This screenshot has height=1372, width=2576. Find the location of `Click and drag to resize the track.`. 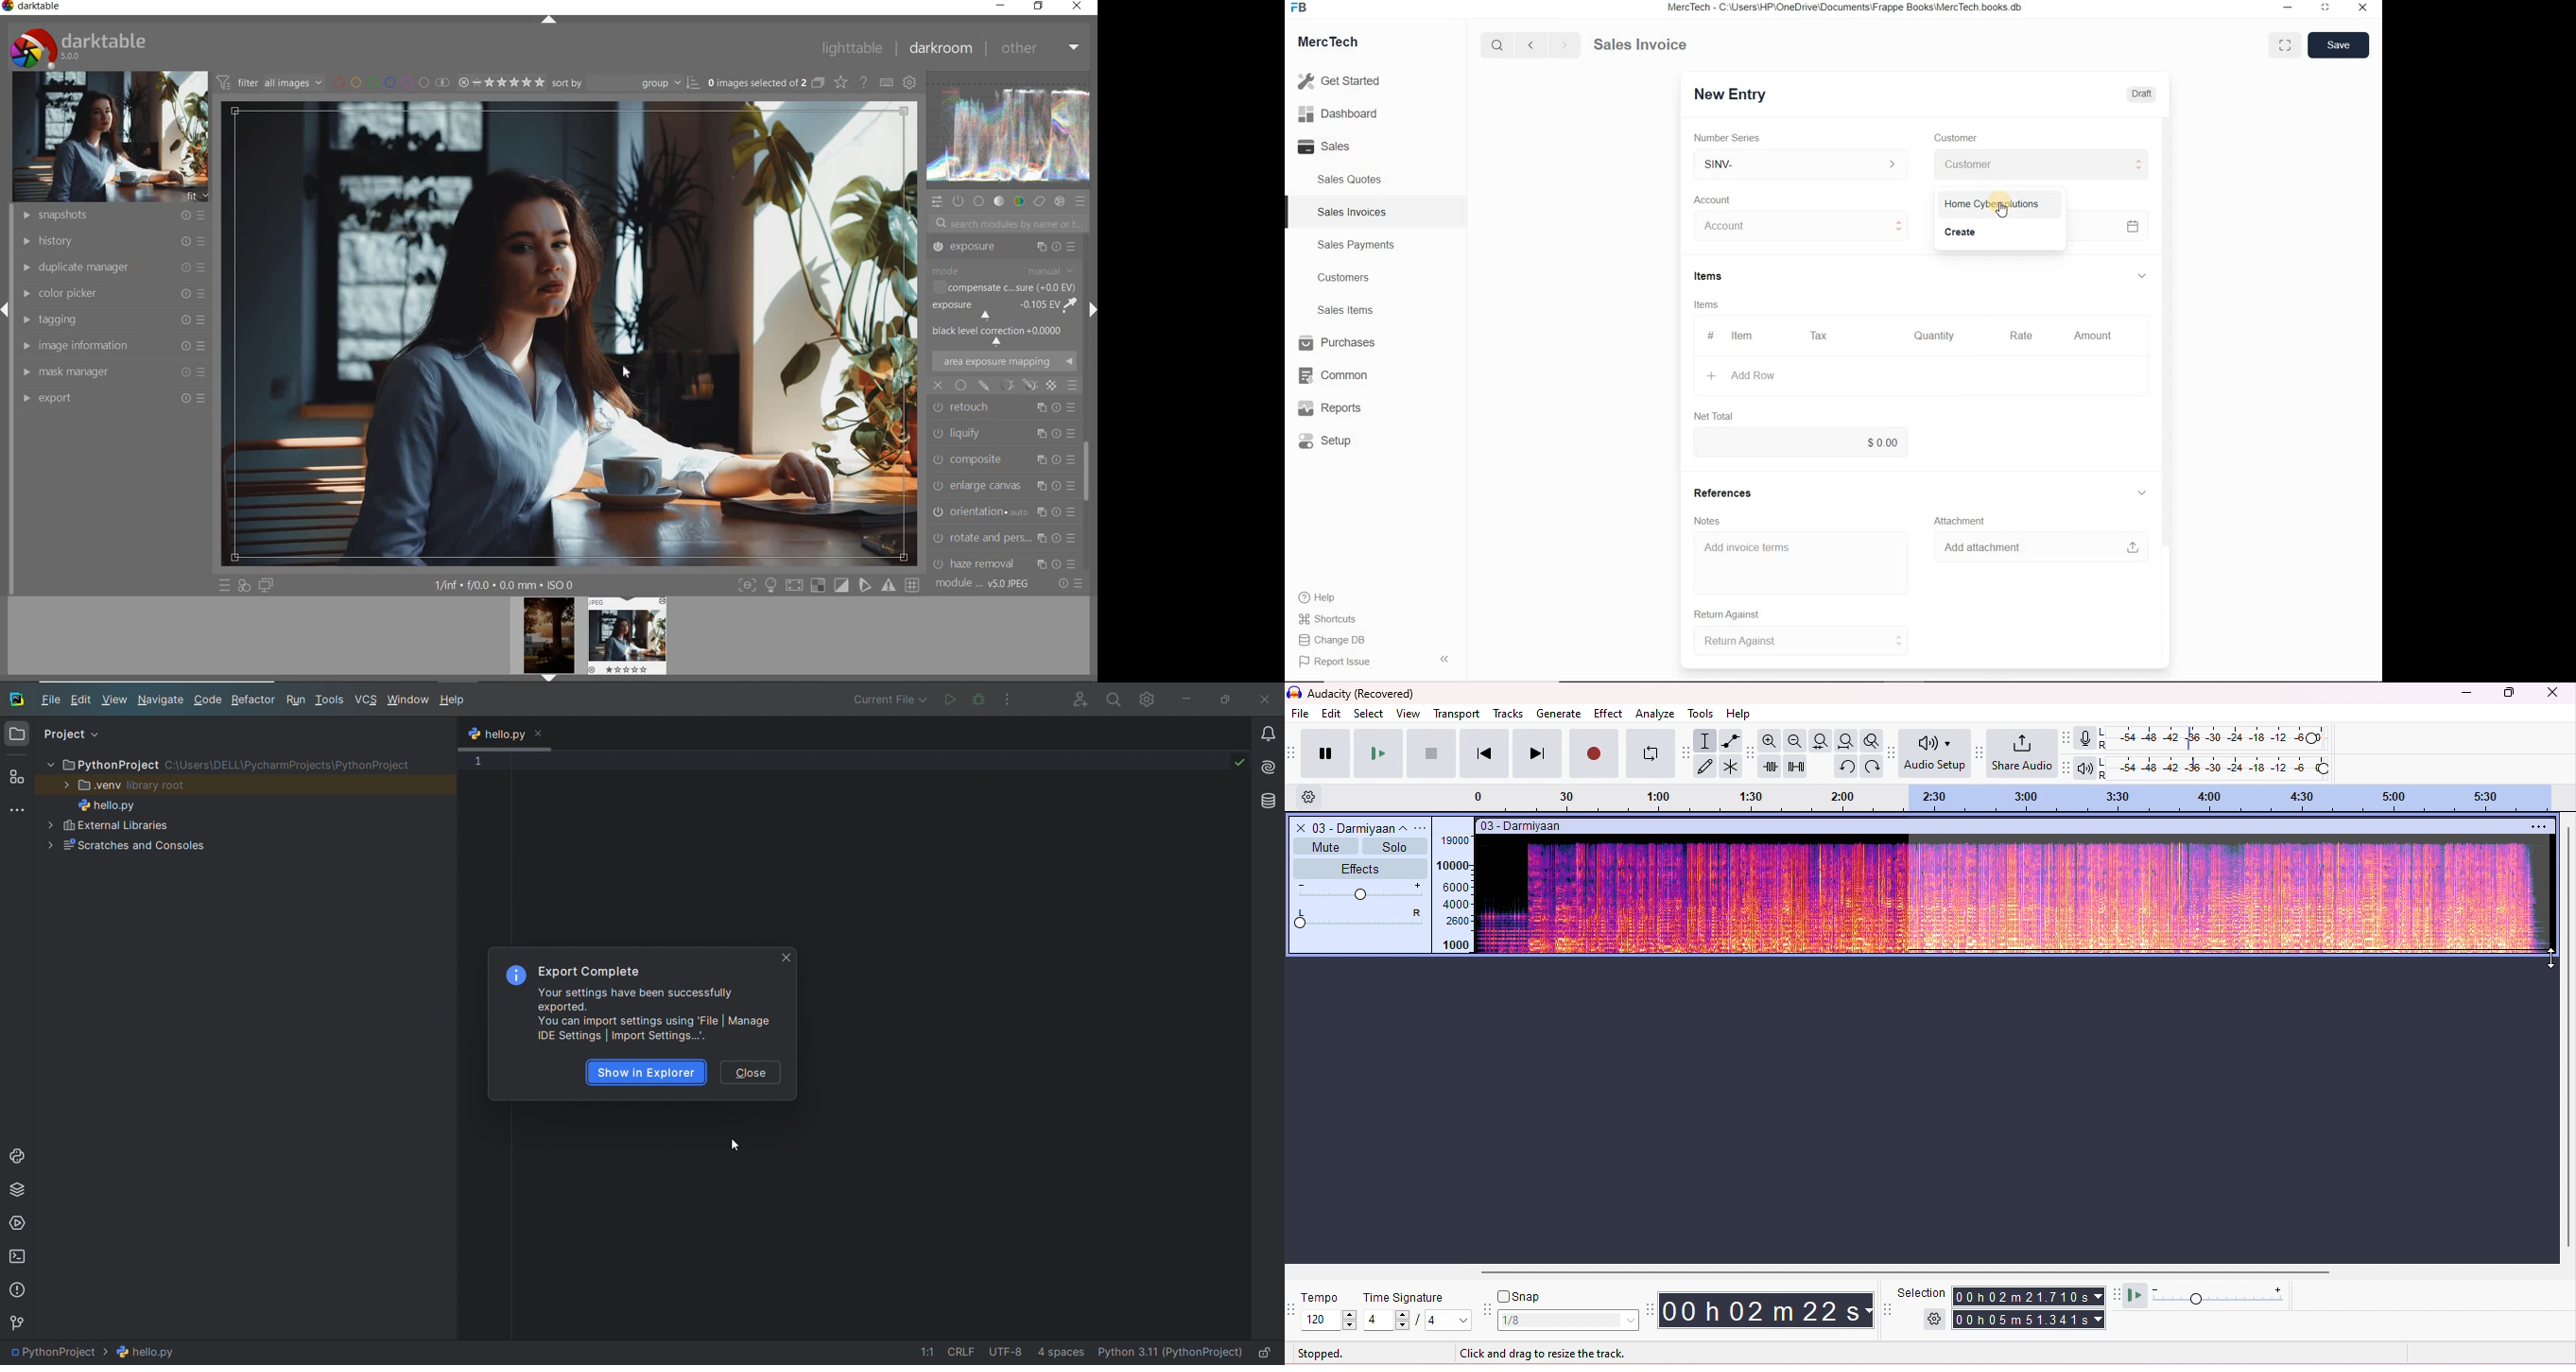

Click and drag to resize the track. is located at coordinates (1543, 1353).